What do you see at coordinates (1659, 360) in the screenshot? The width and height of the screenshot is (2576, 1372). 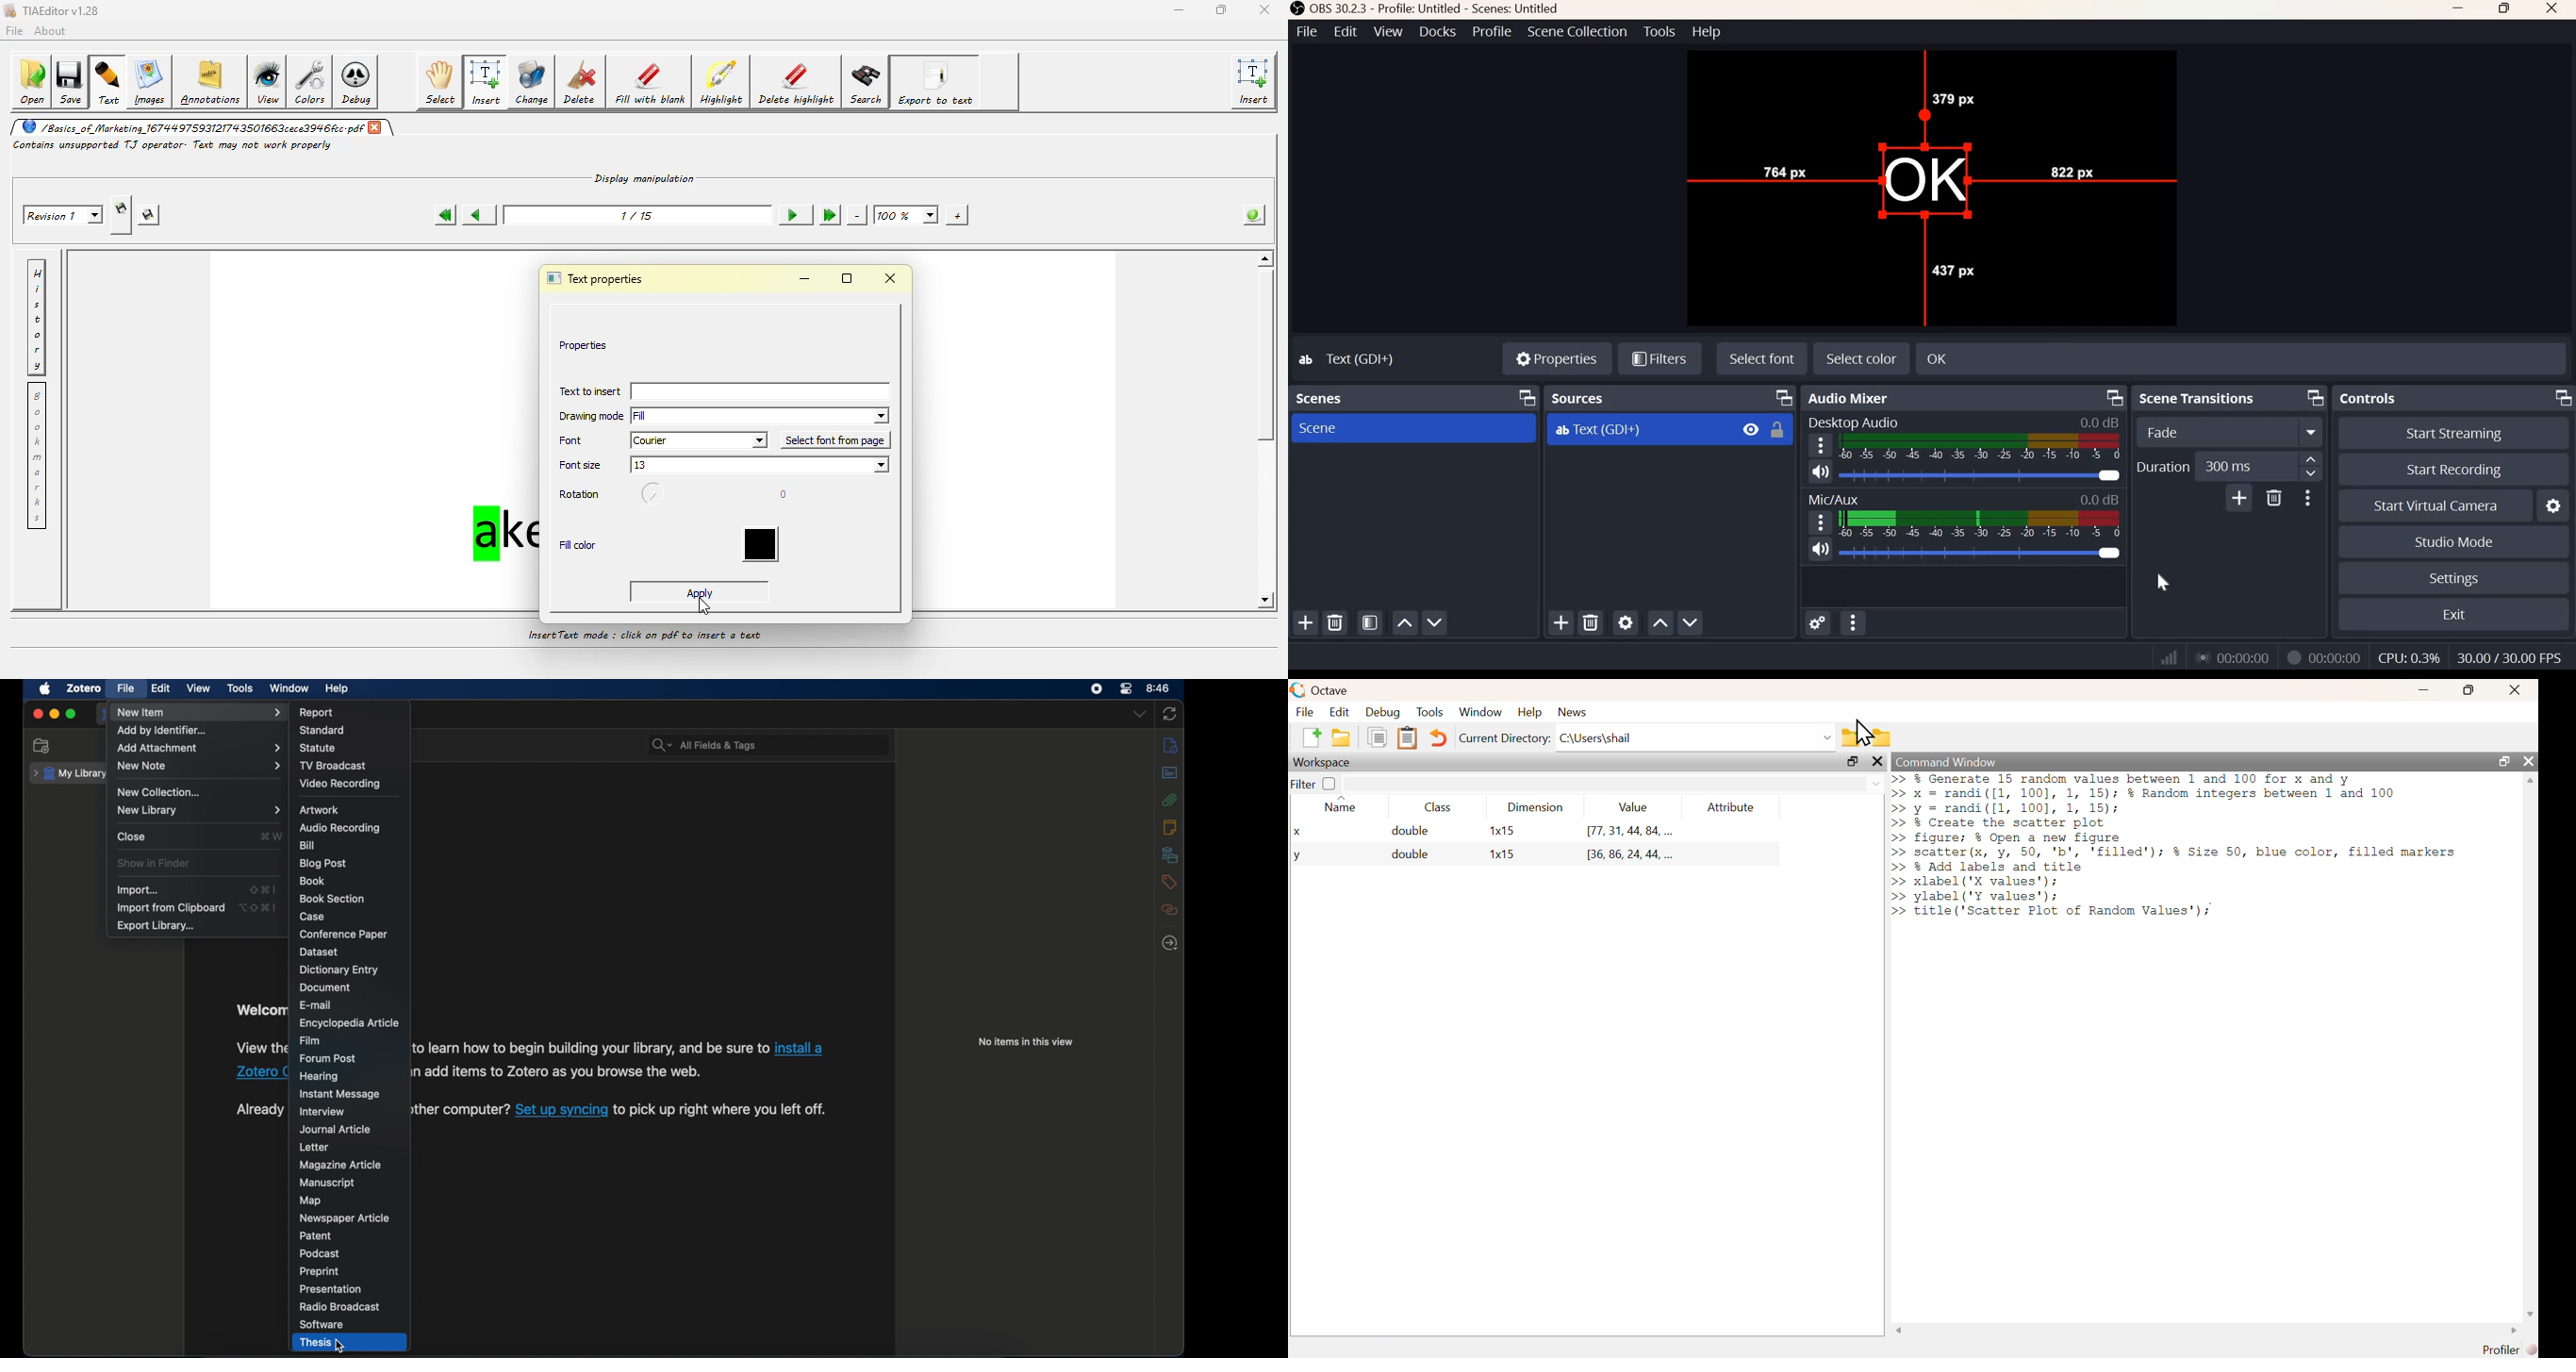 I see `Open source filters` at bounding box center [1659, 360].